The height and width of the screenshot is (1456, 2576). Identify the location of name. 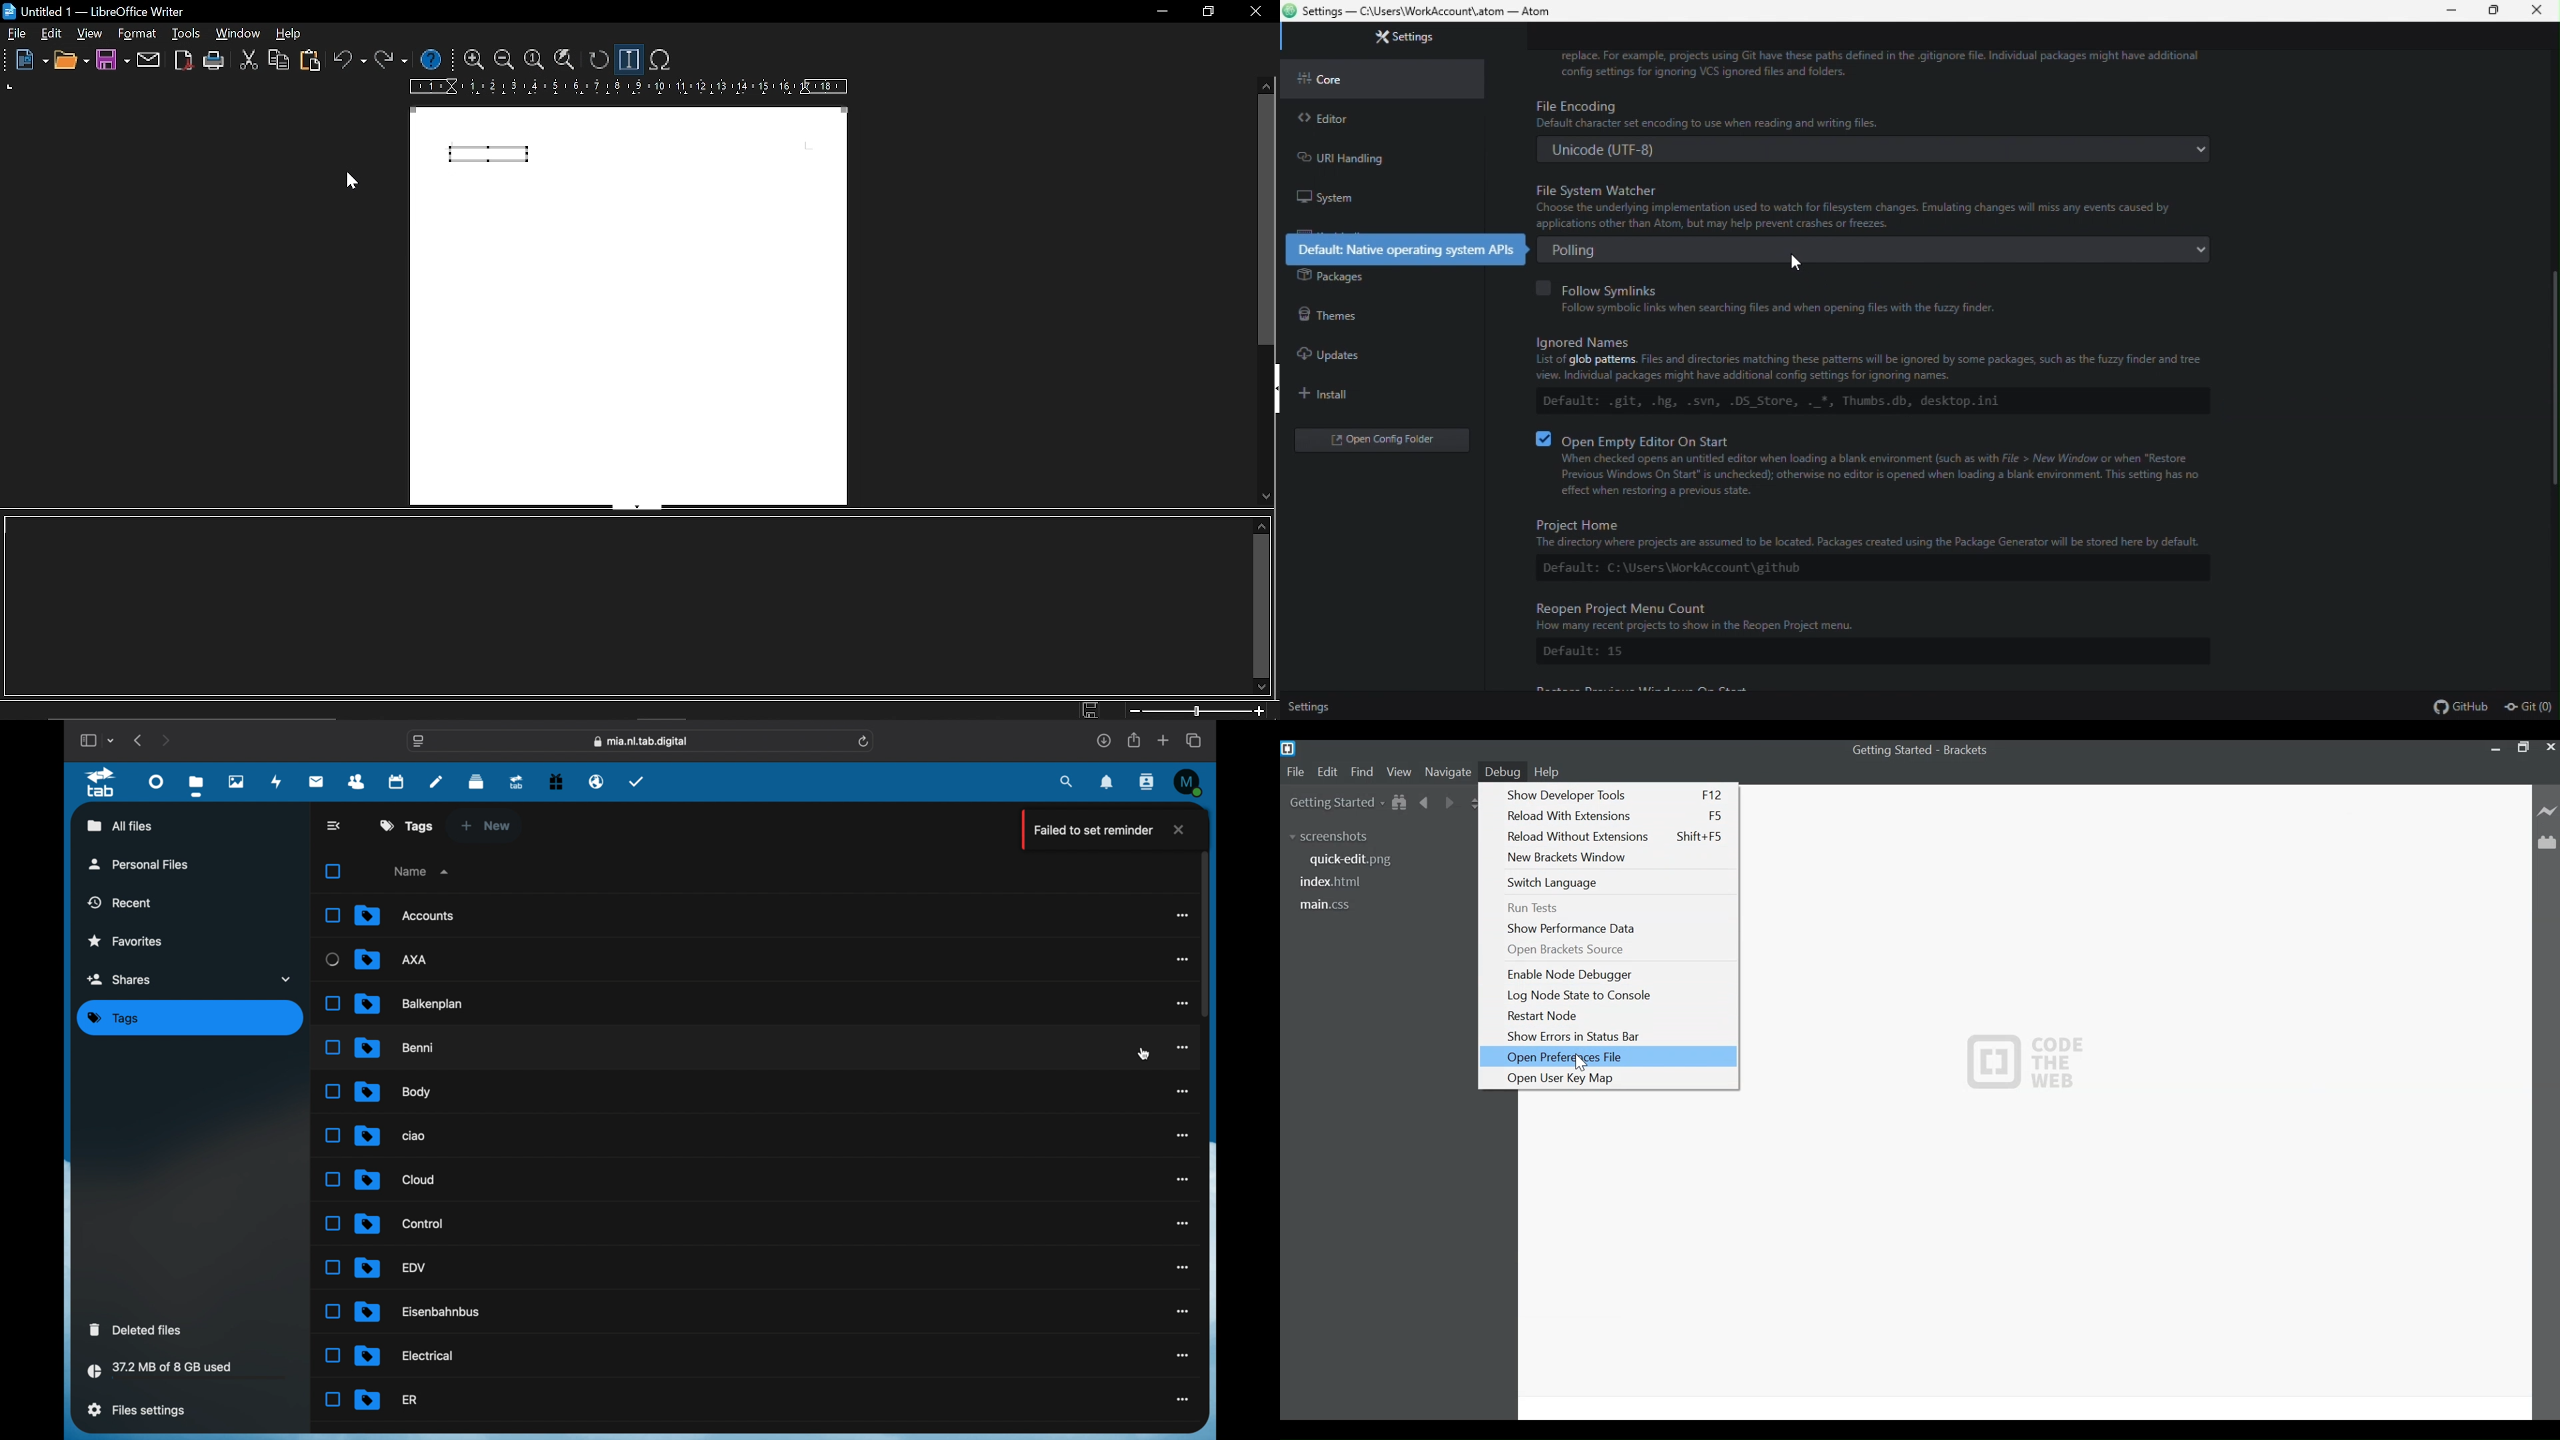
(423, 871).